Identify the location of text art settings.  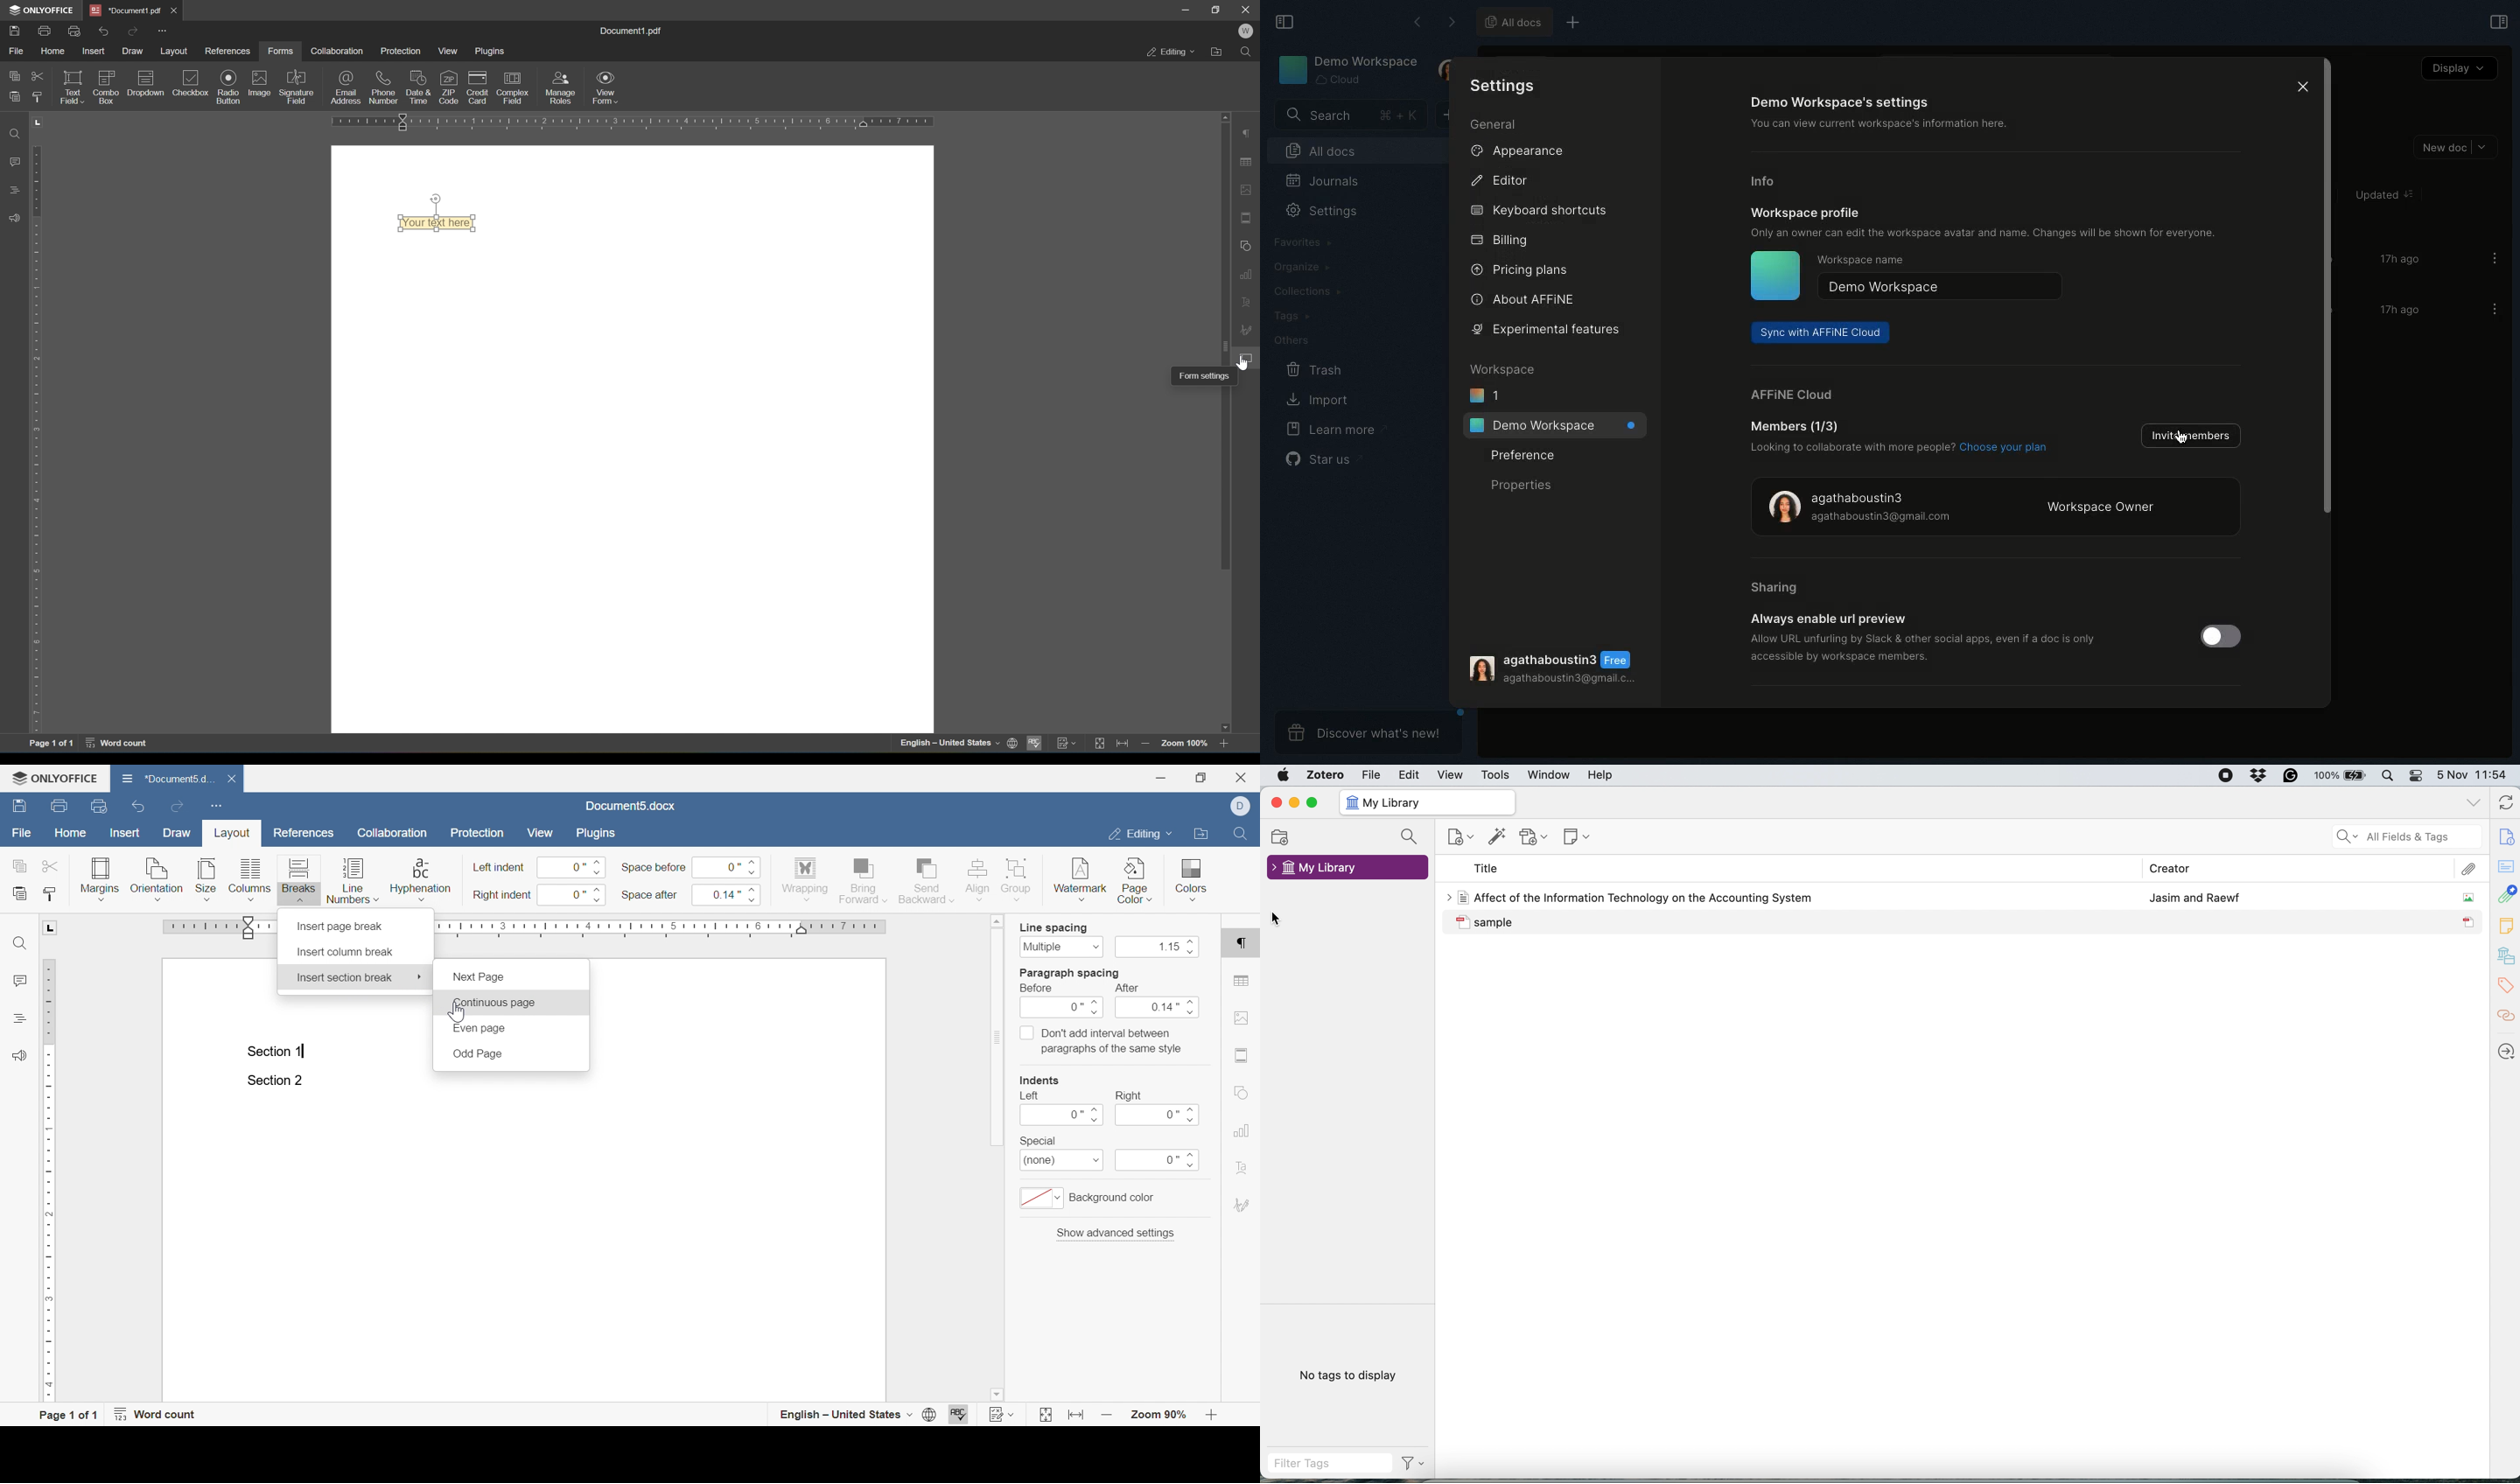
(1240, 1166).